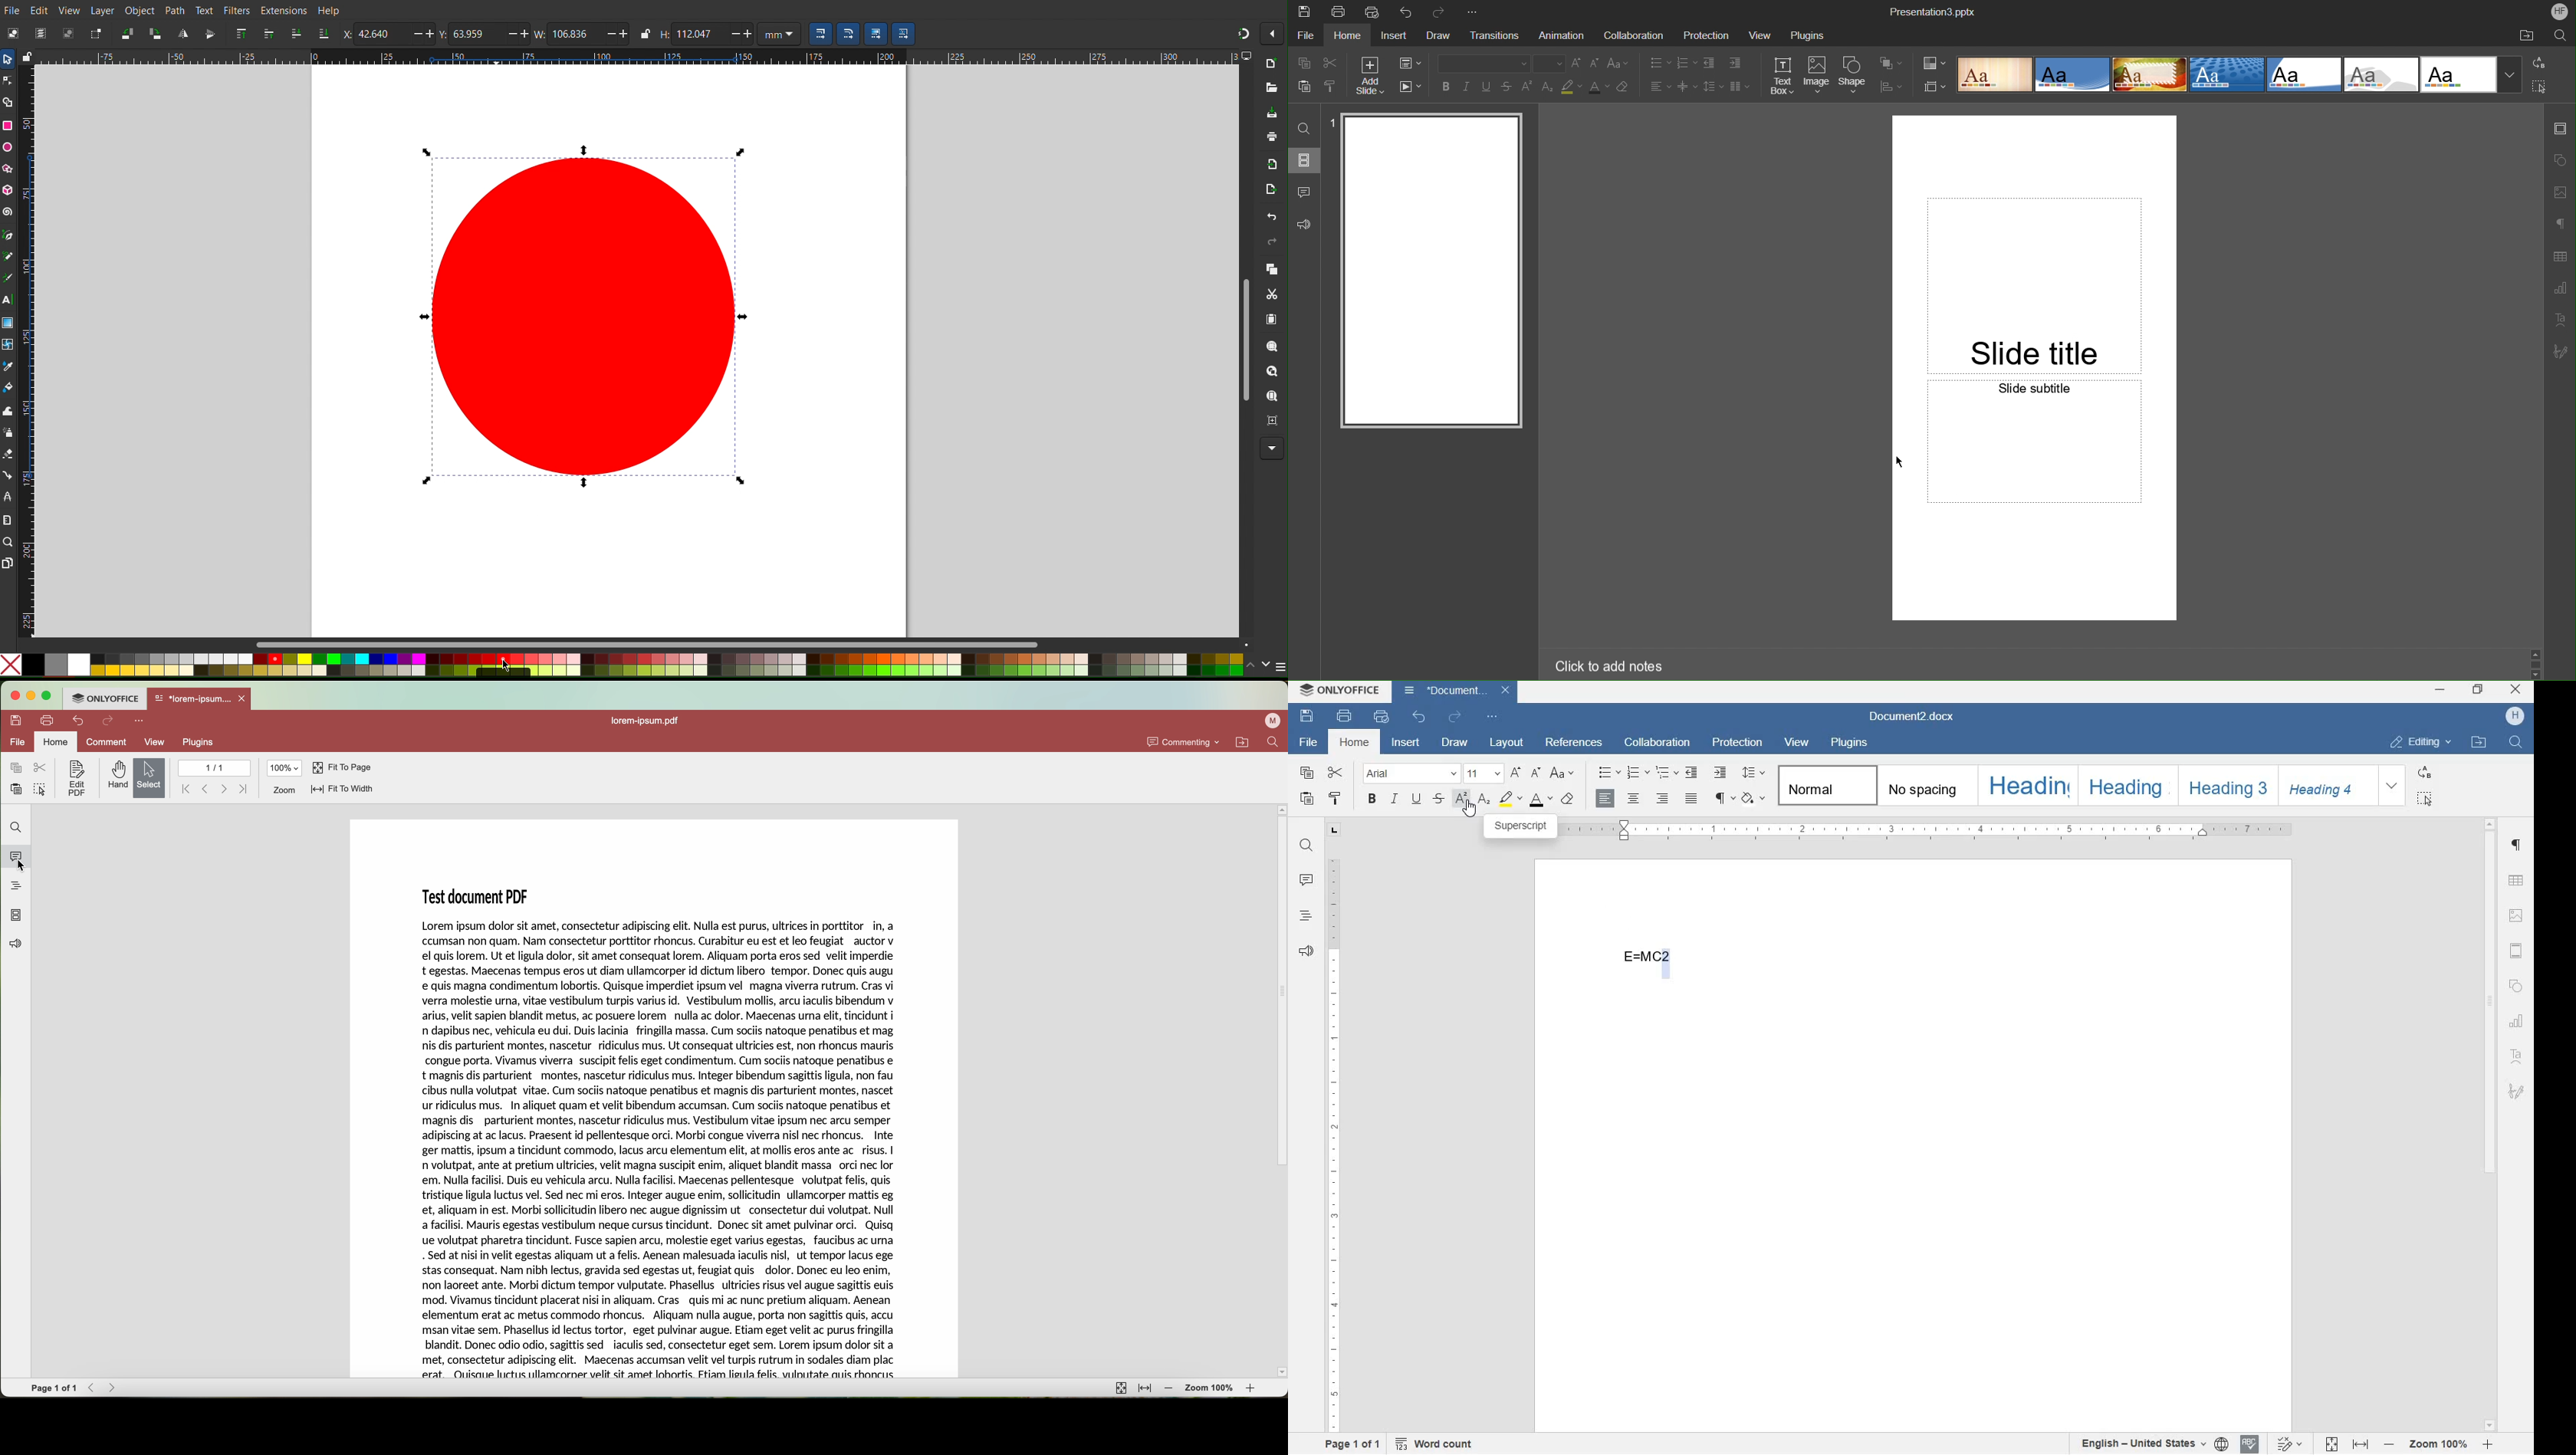 The width and height of the screenshot is (2576, 1456). Describe the element at coordinates (1243, 336) in the screenshot. I see `Scrollbar` at that location.